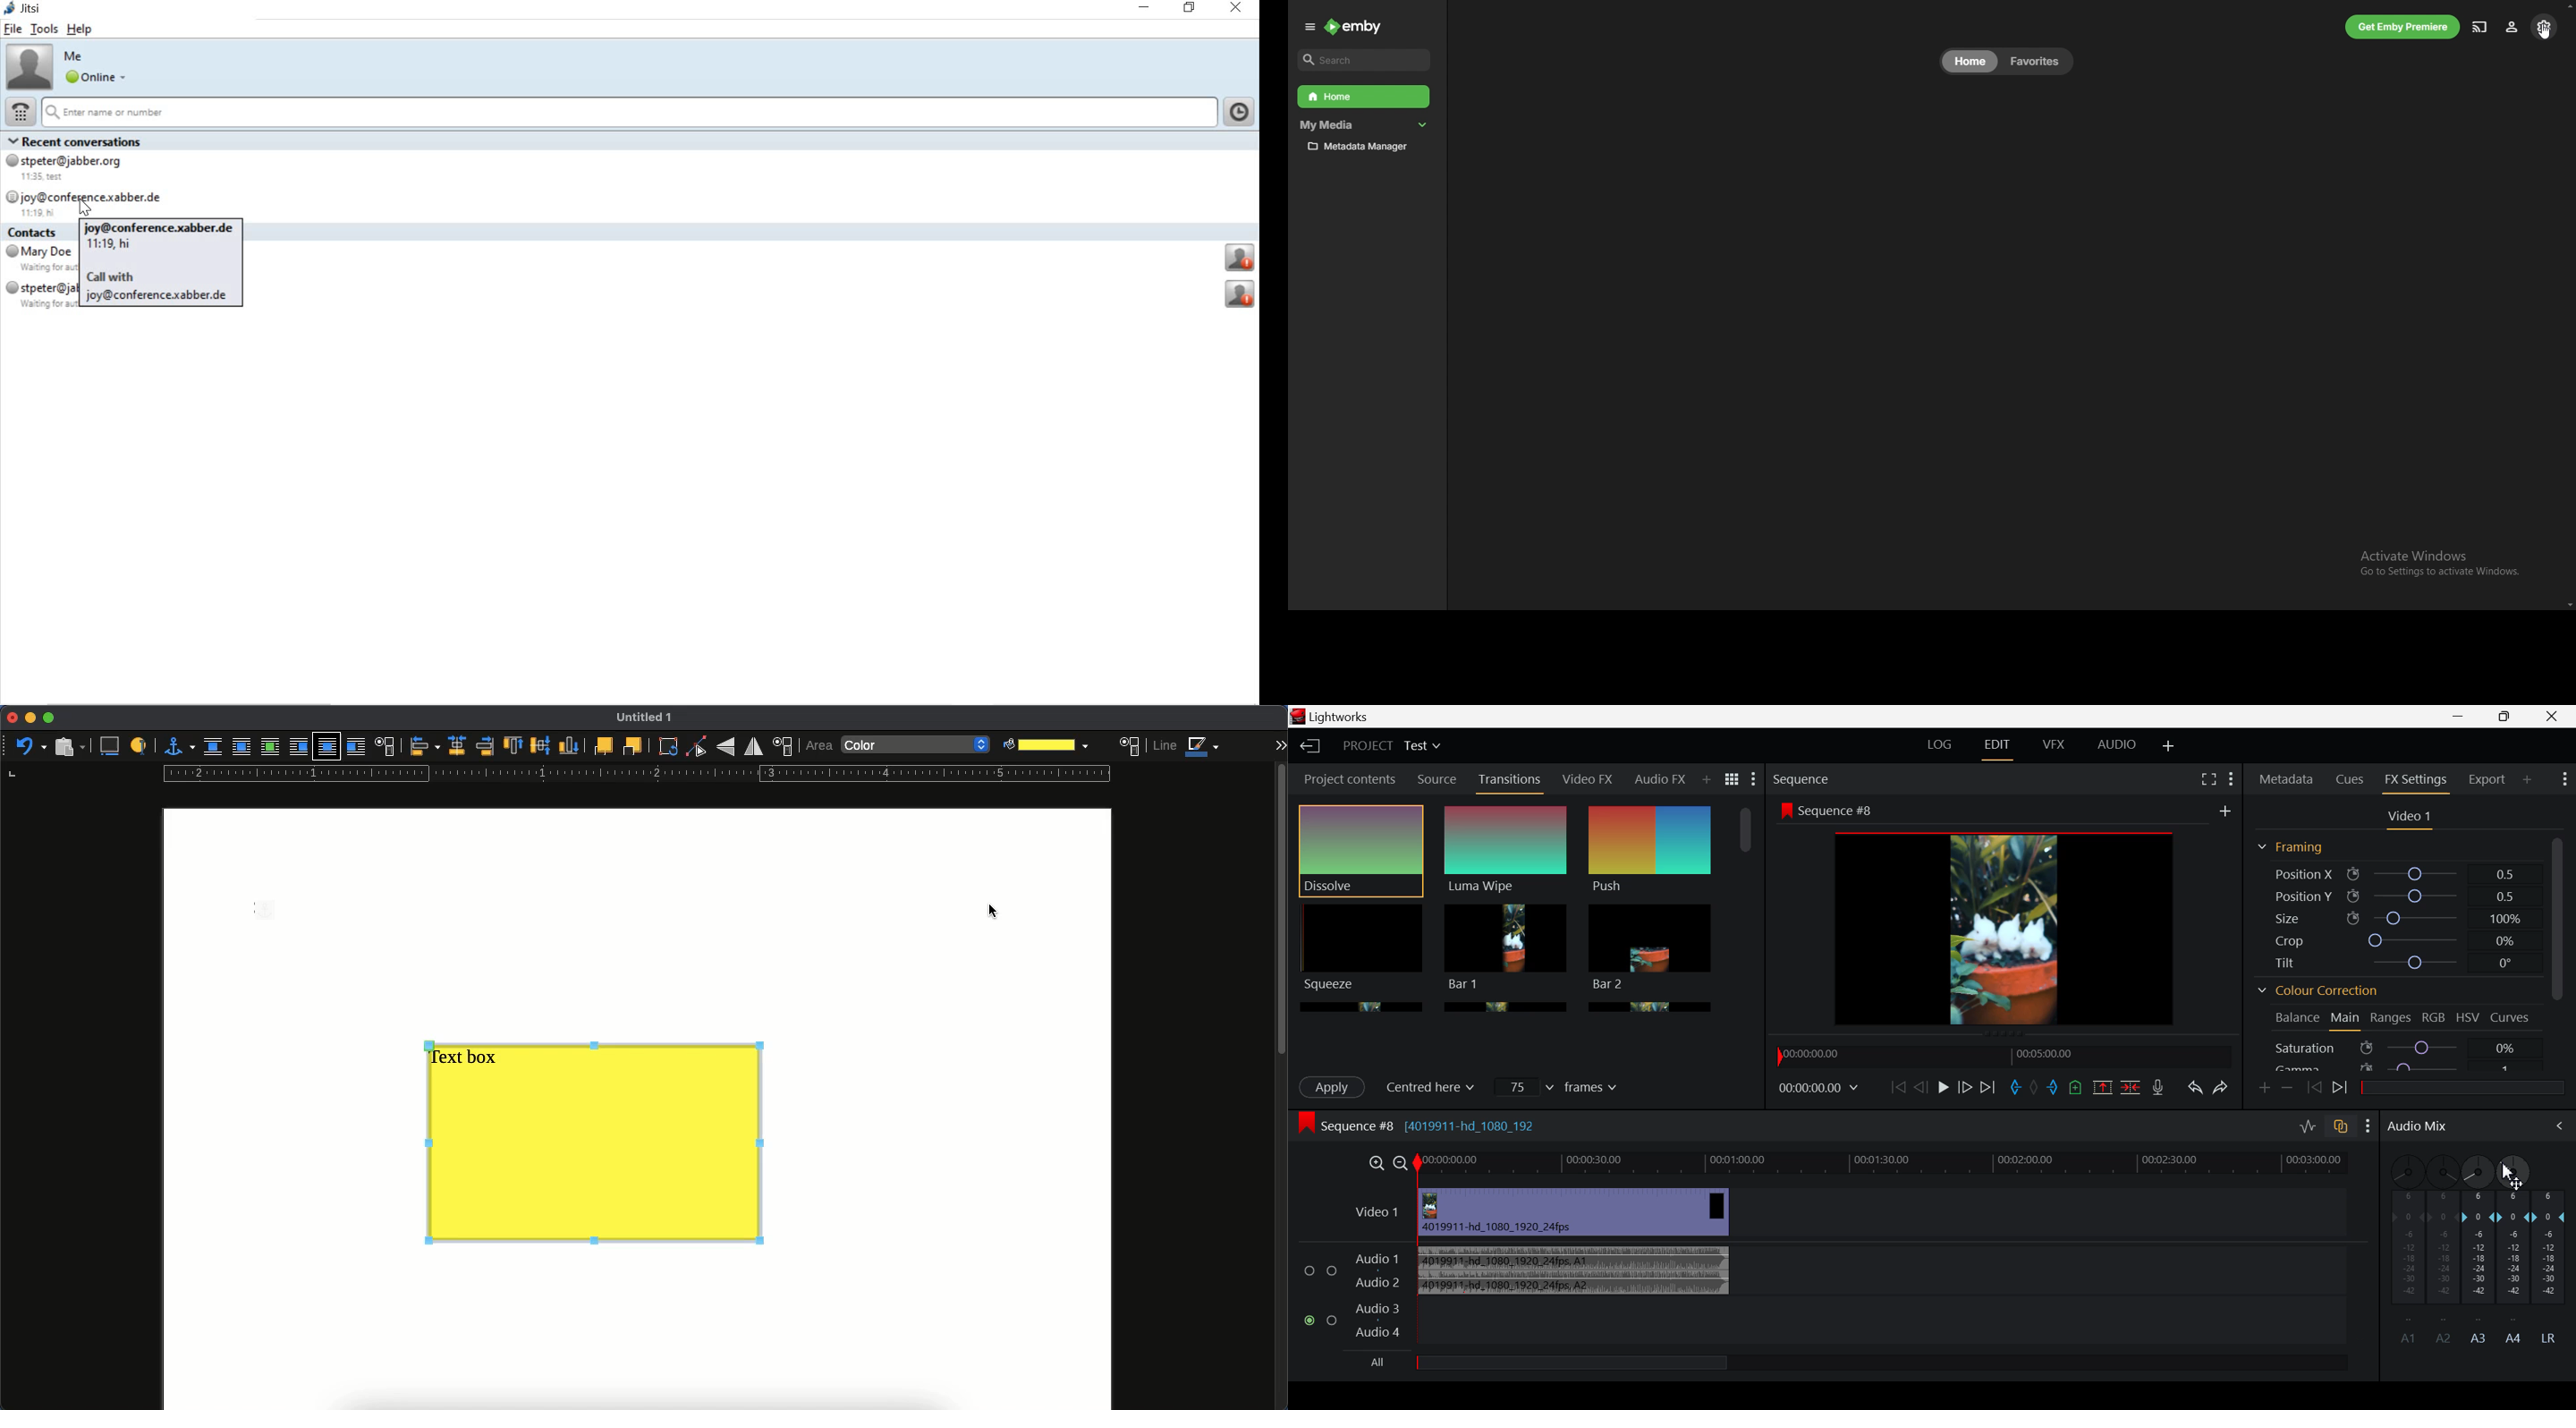 This screenshot has width=2576, height=1428. I want to click on A2 Channel Disabled, so click(2443, 1248).